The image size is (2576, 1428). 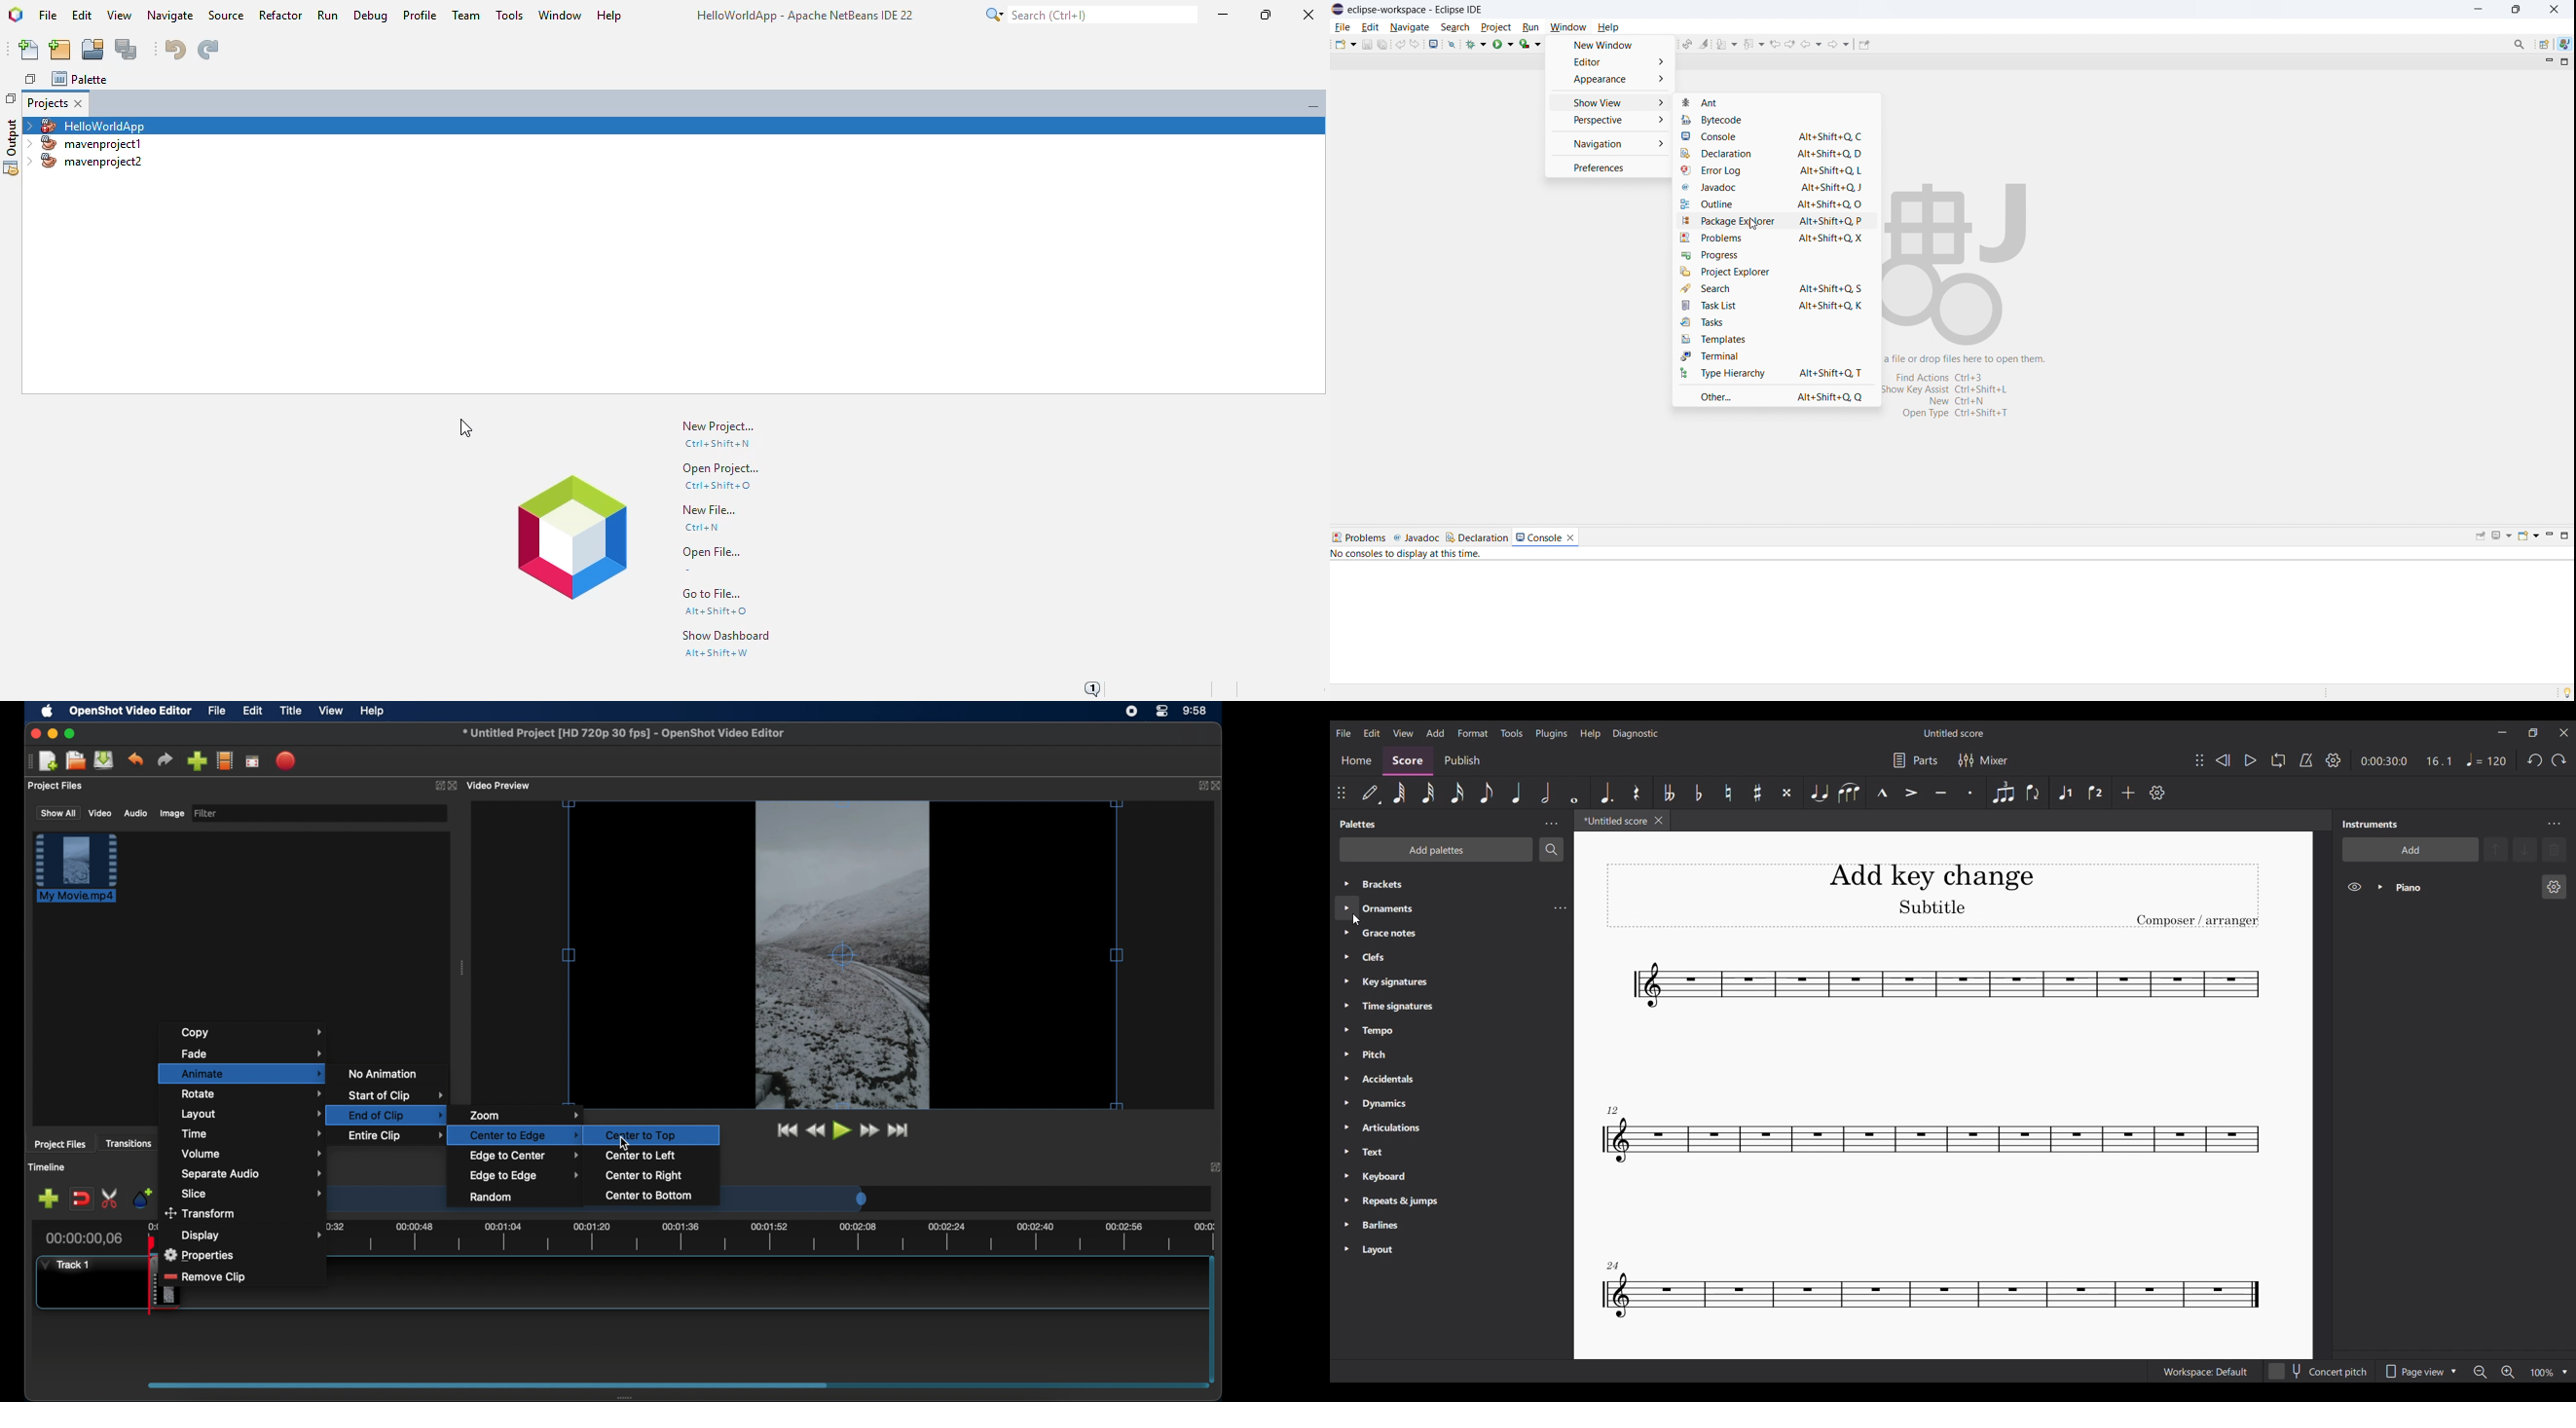 I want to click on edit, so click(x=252, y=711).